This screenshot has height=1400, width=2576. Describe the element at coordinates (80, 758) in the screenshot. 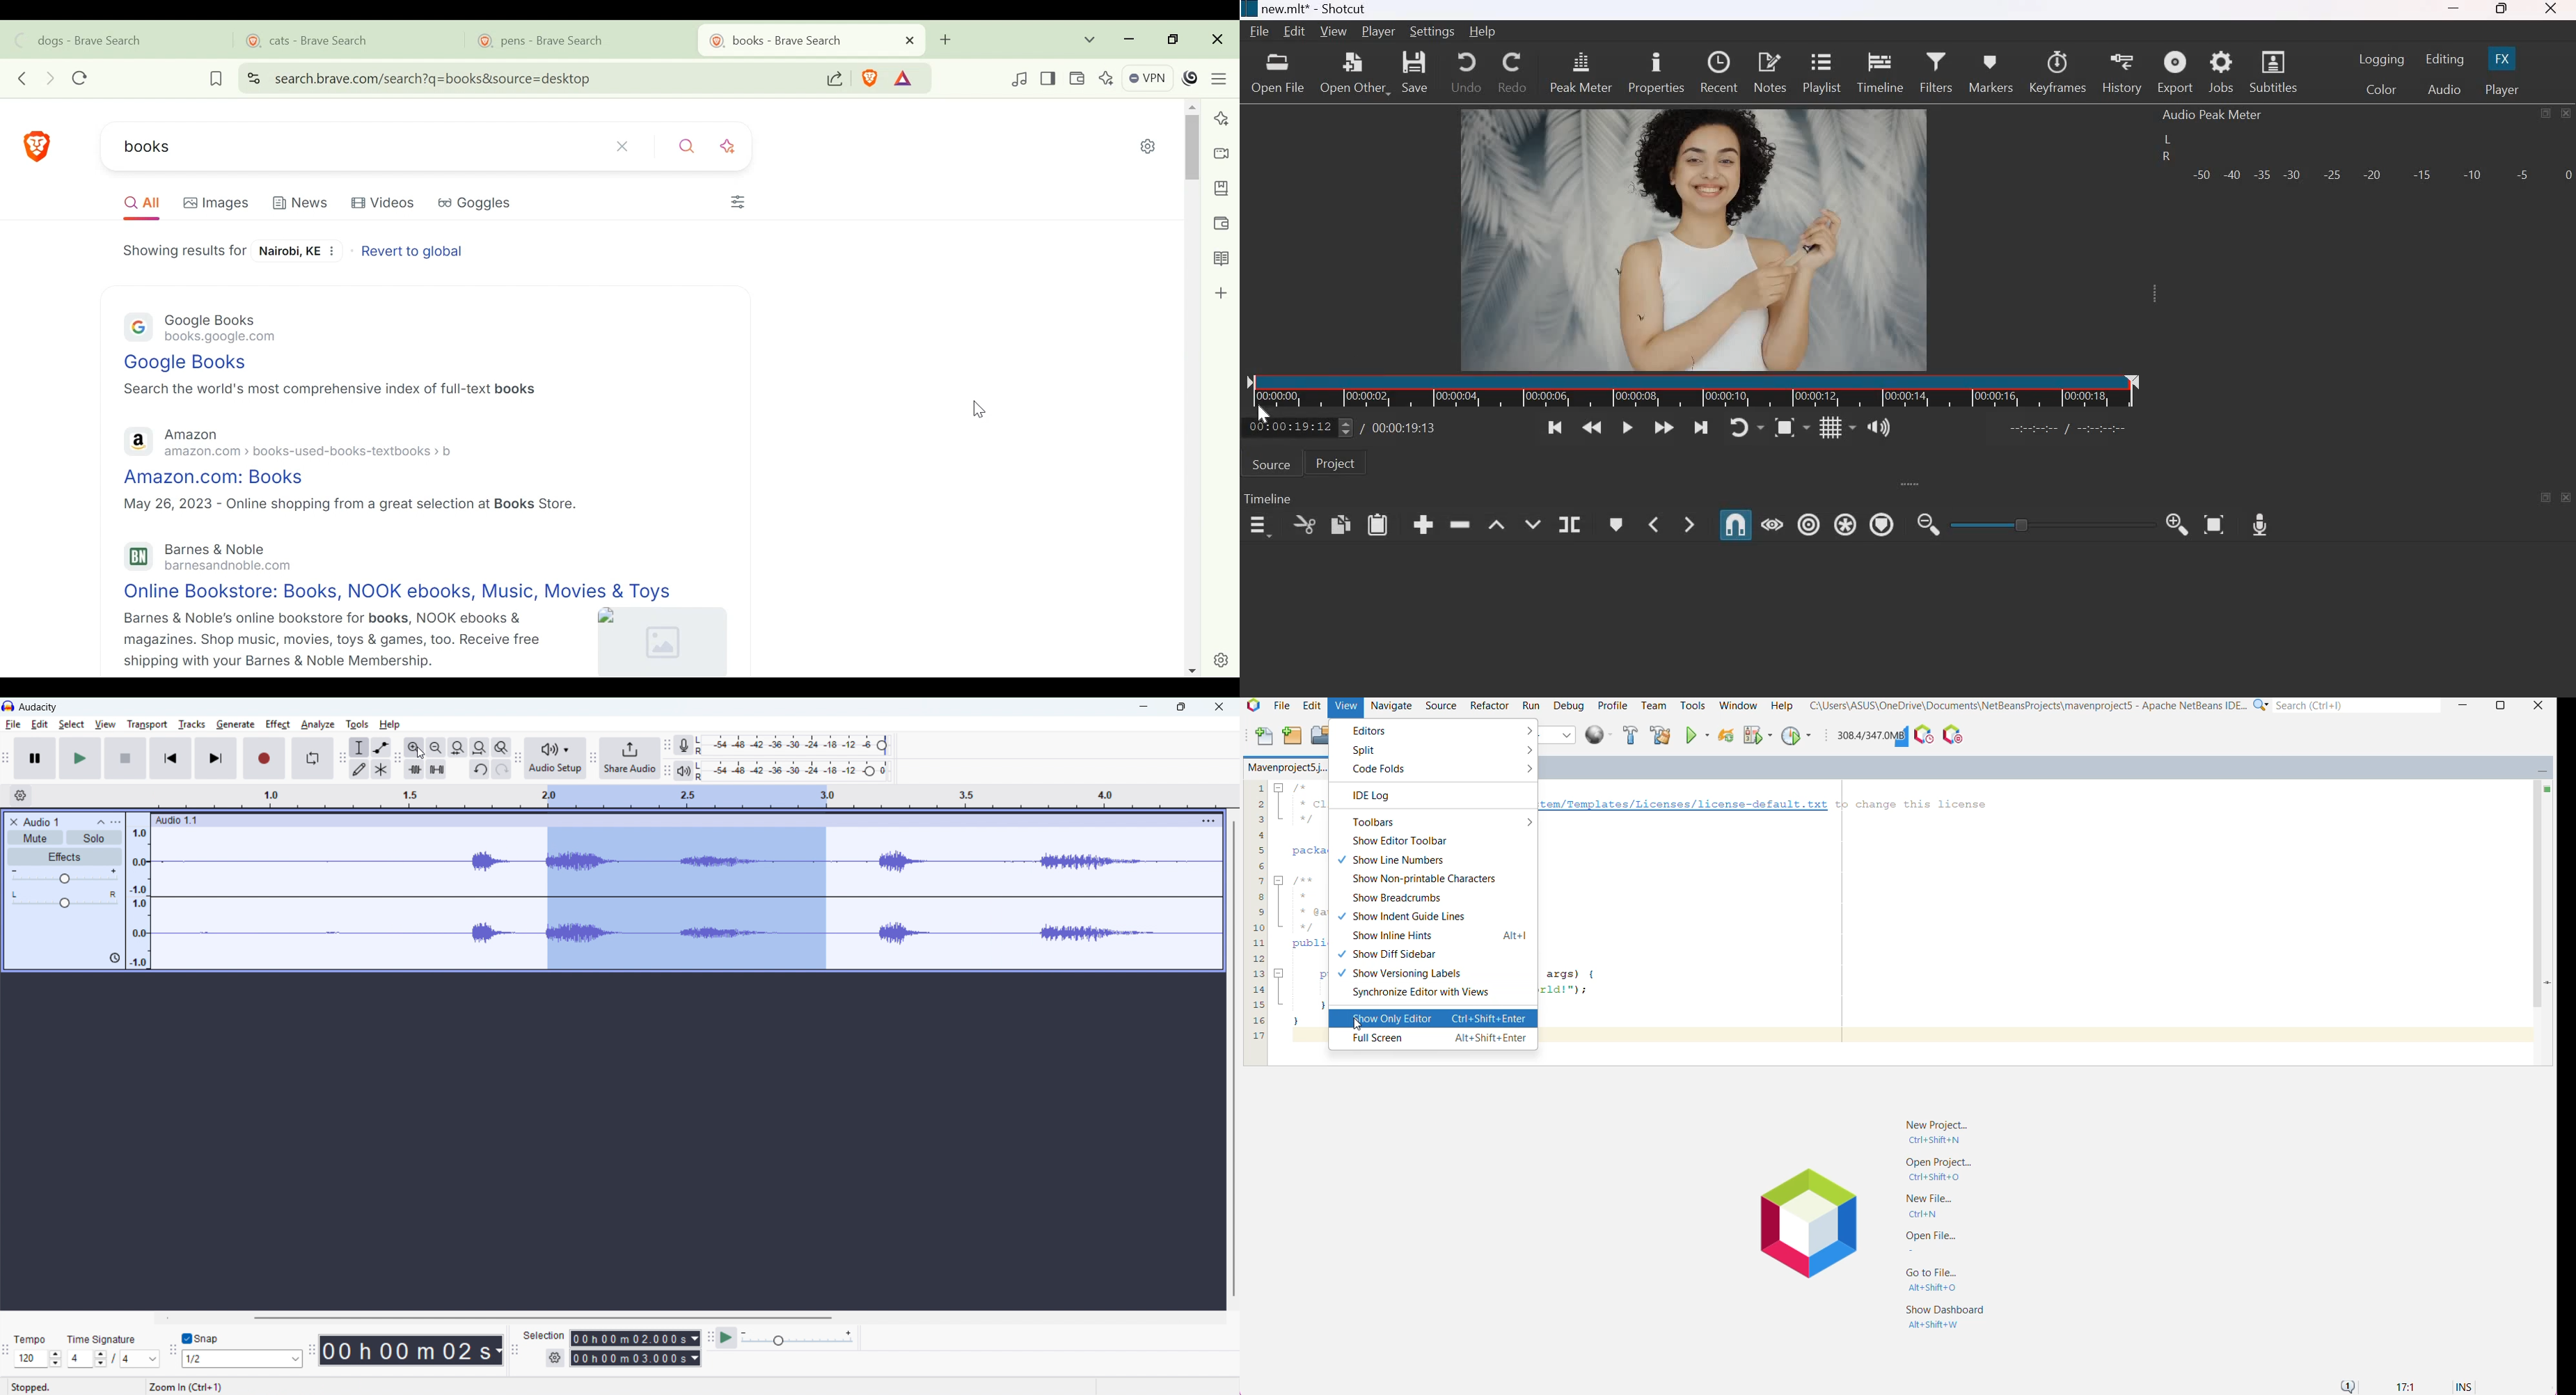

I see `Play` at that location.